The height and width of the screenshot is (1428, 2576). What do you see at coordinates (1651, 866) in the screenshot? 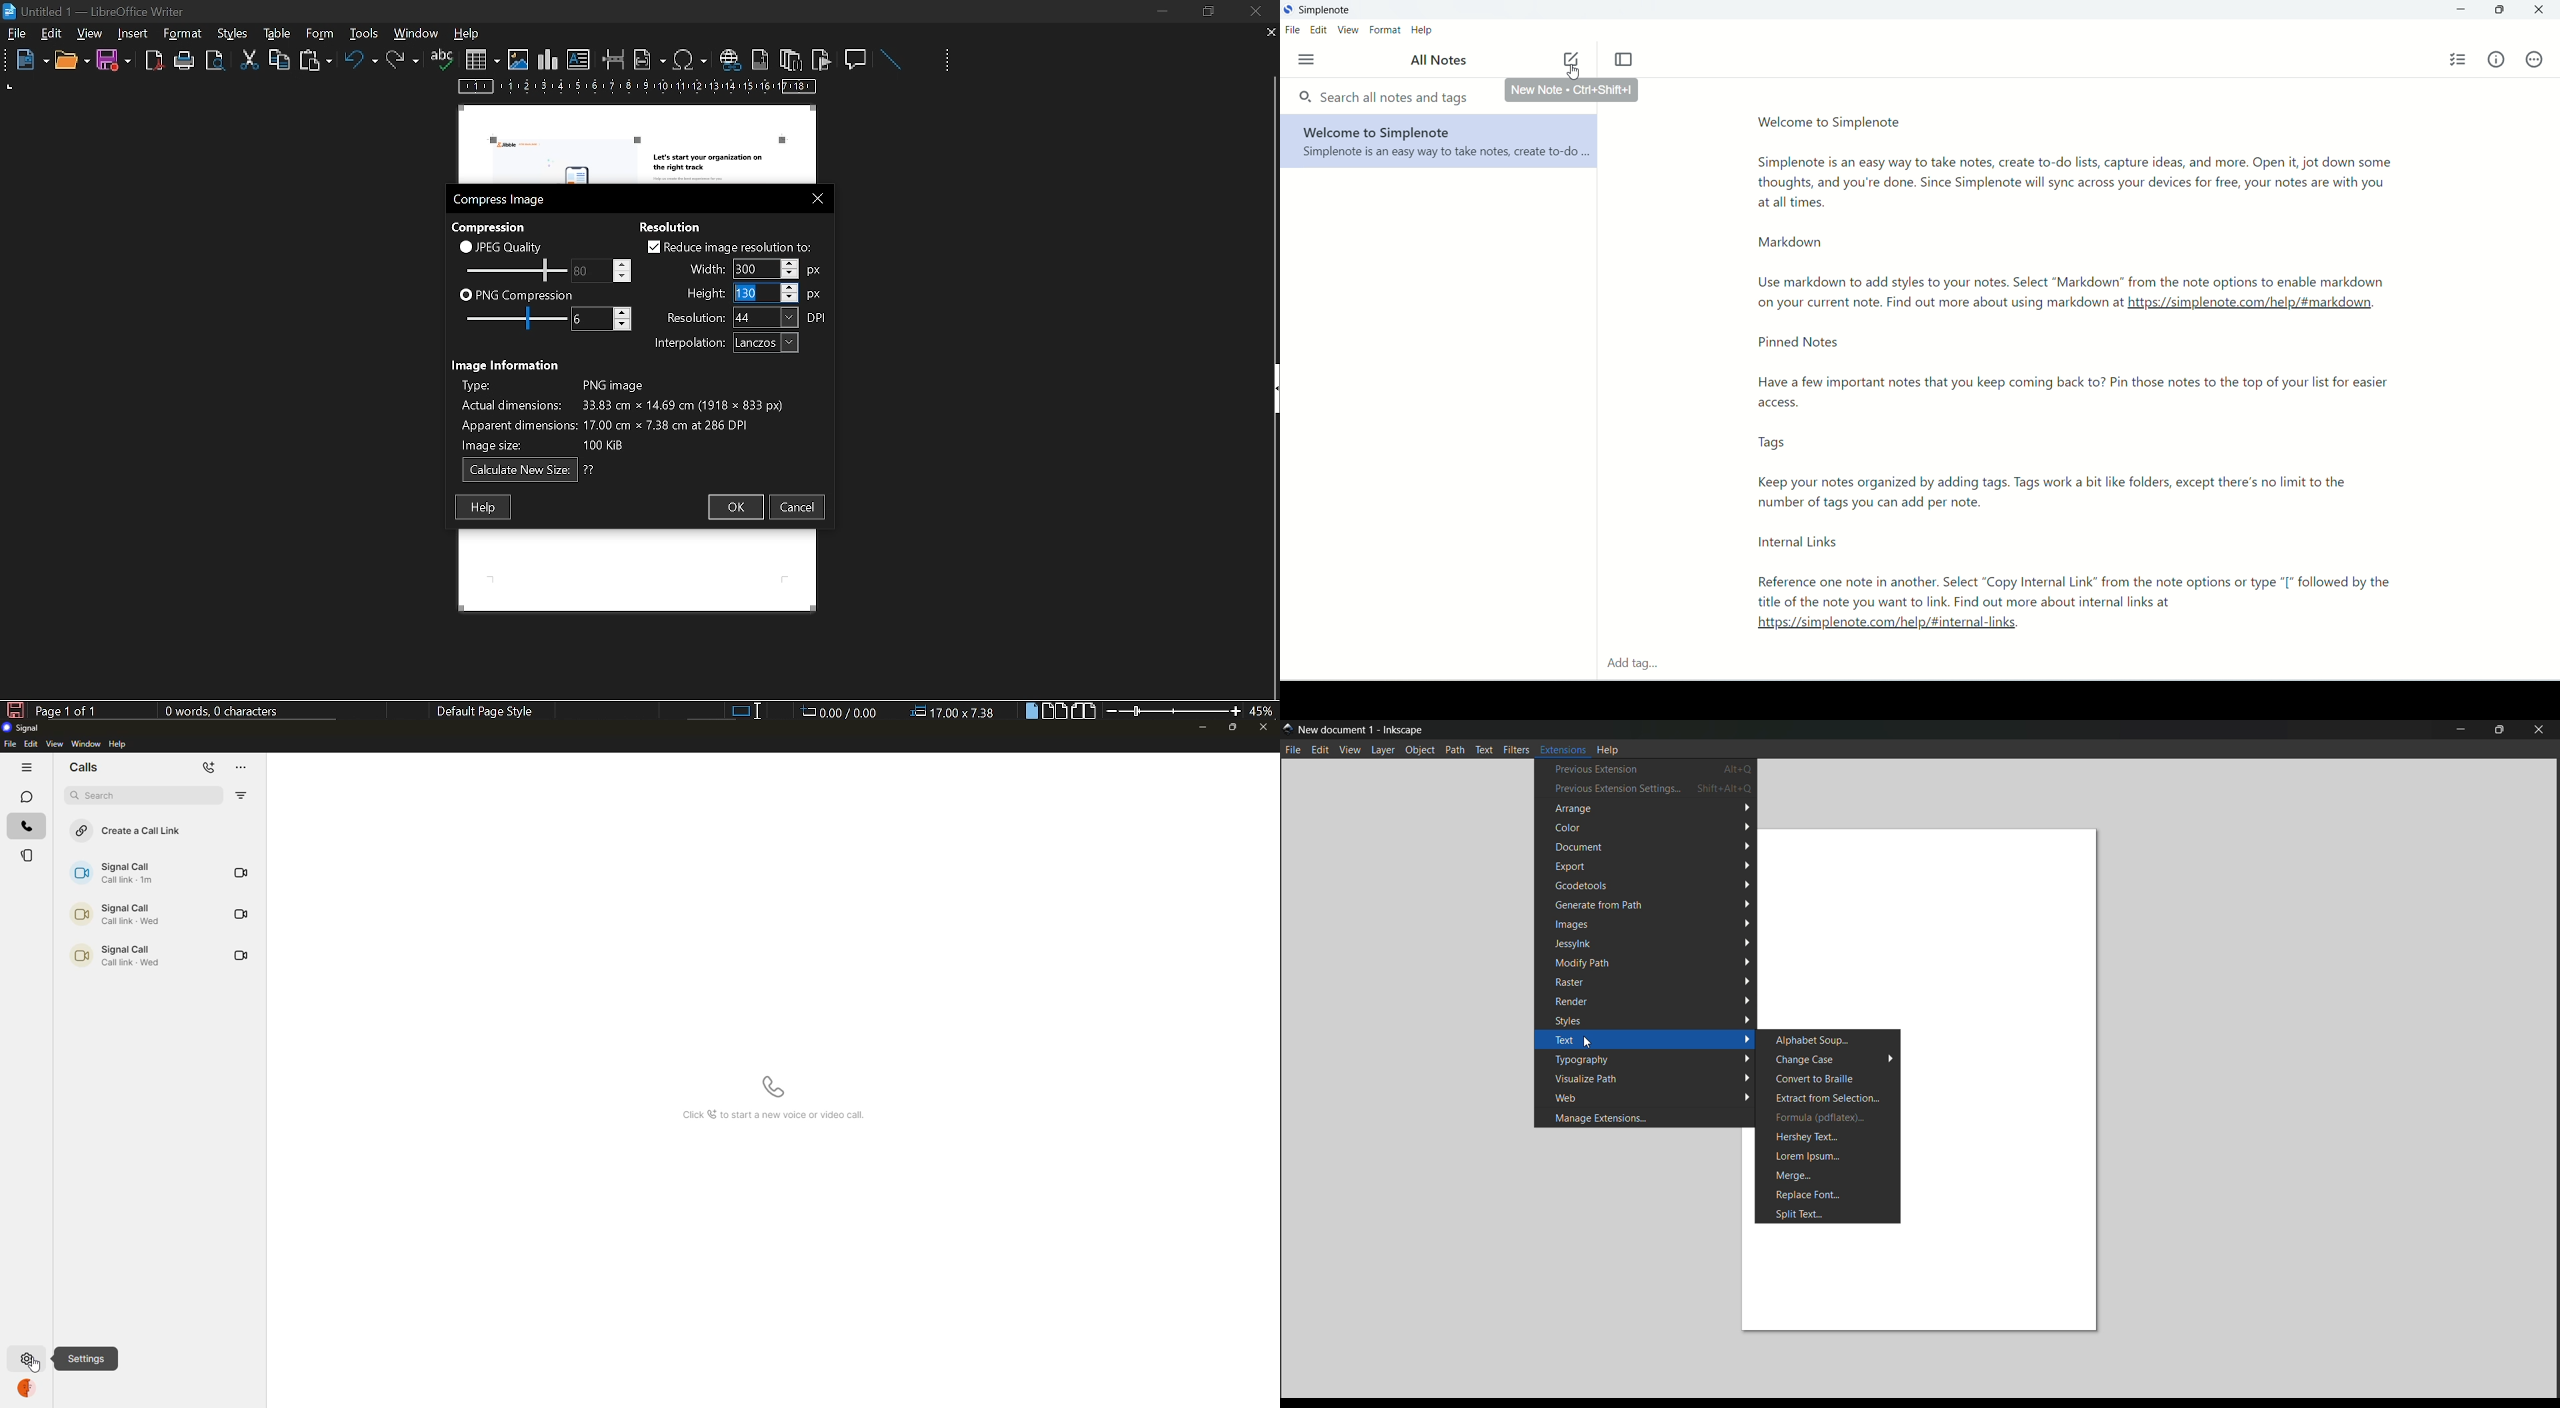
I see `export` at bounding box center [1651, 866].